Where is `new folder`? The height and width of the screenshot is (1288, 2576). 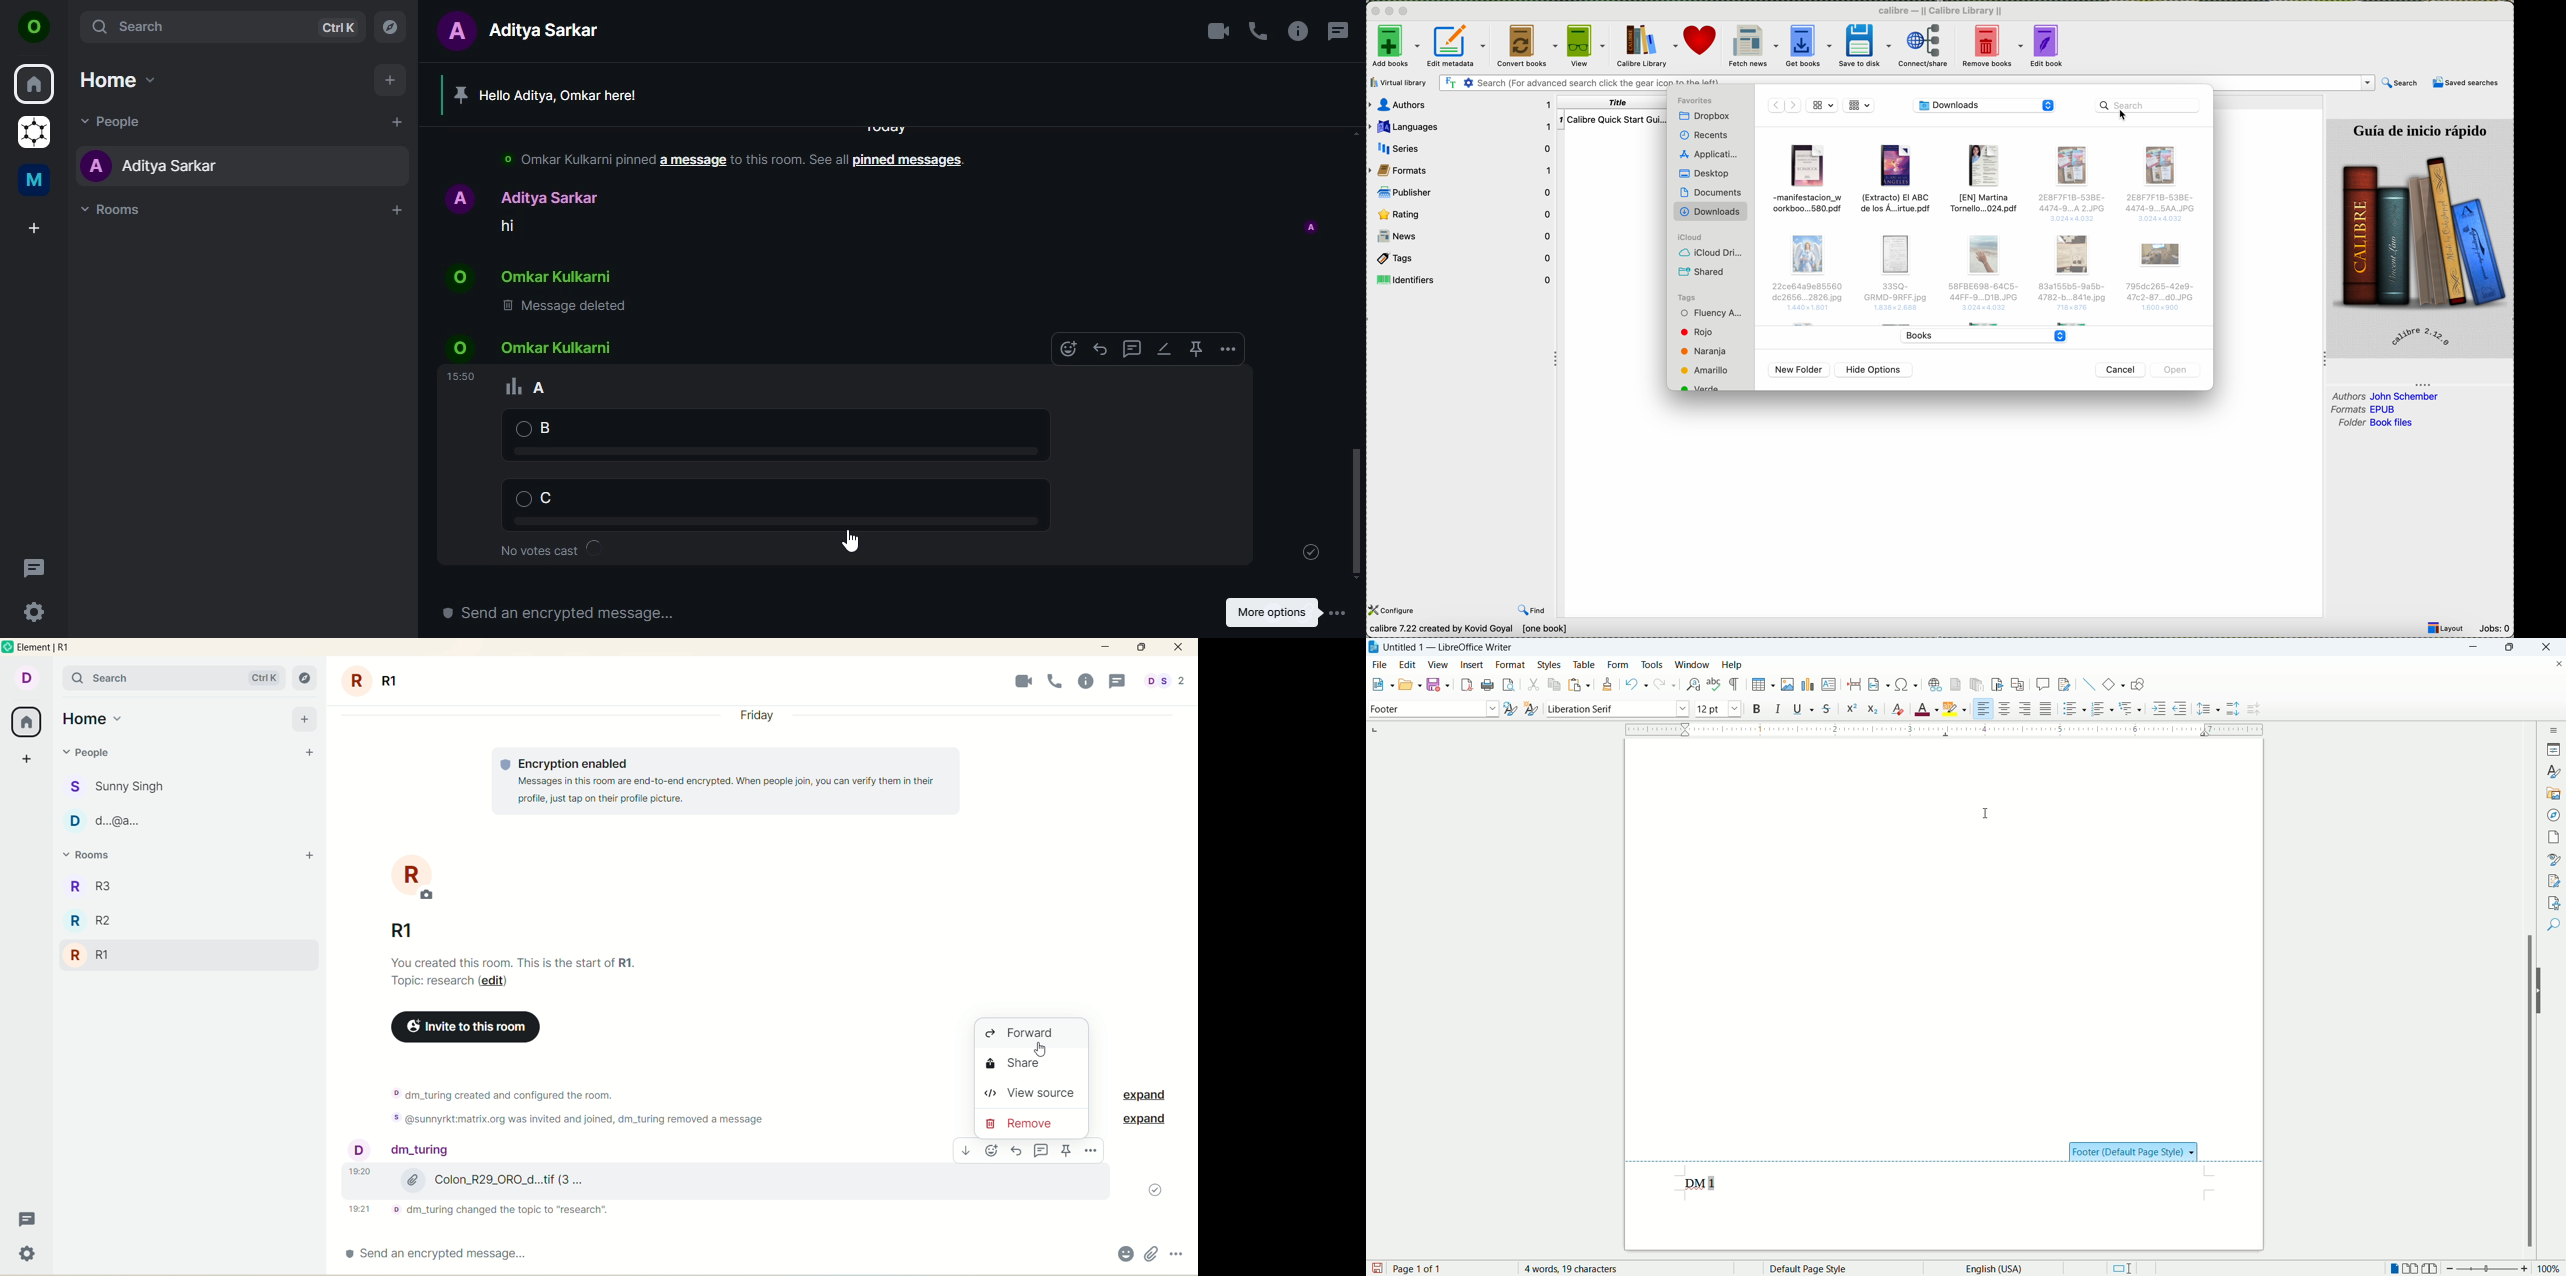 new folder is located at coordinates (1800, 371).